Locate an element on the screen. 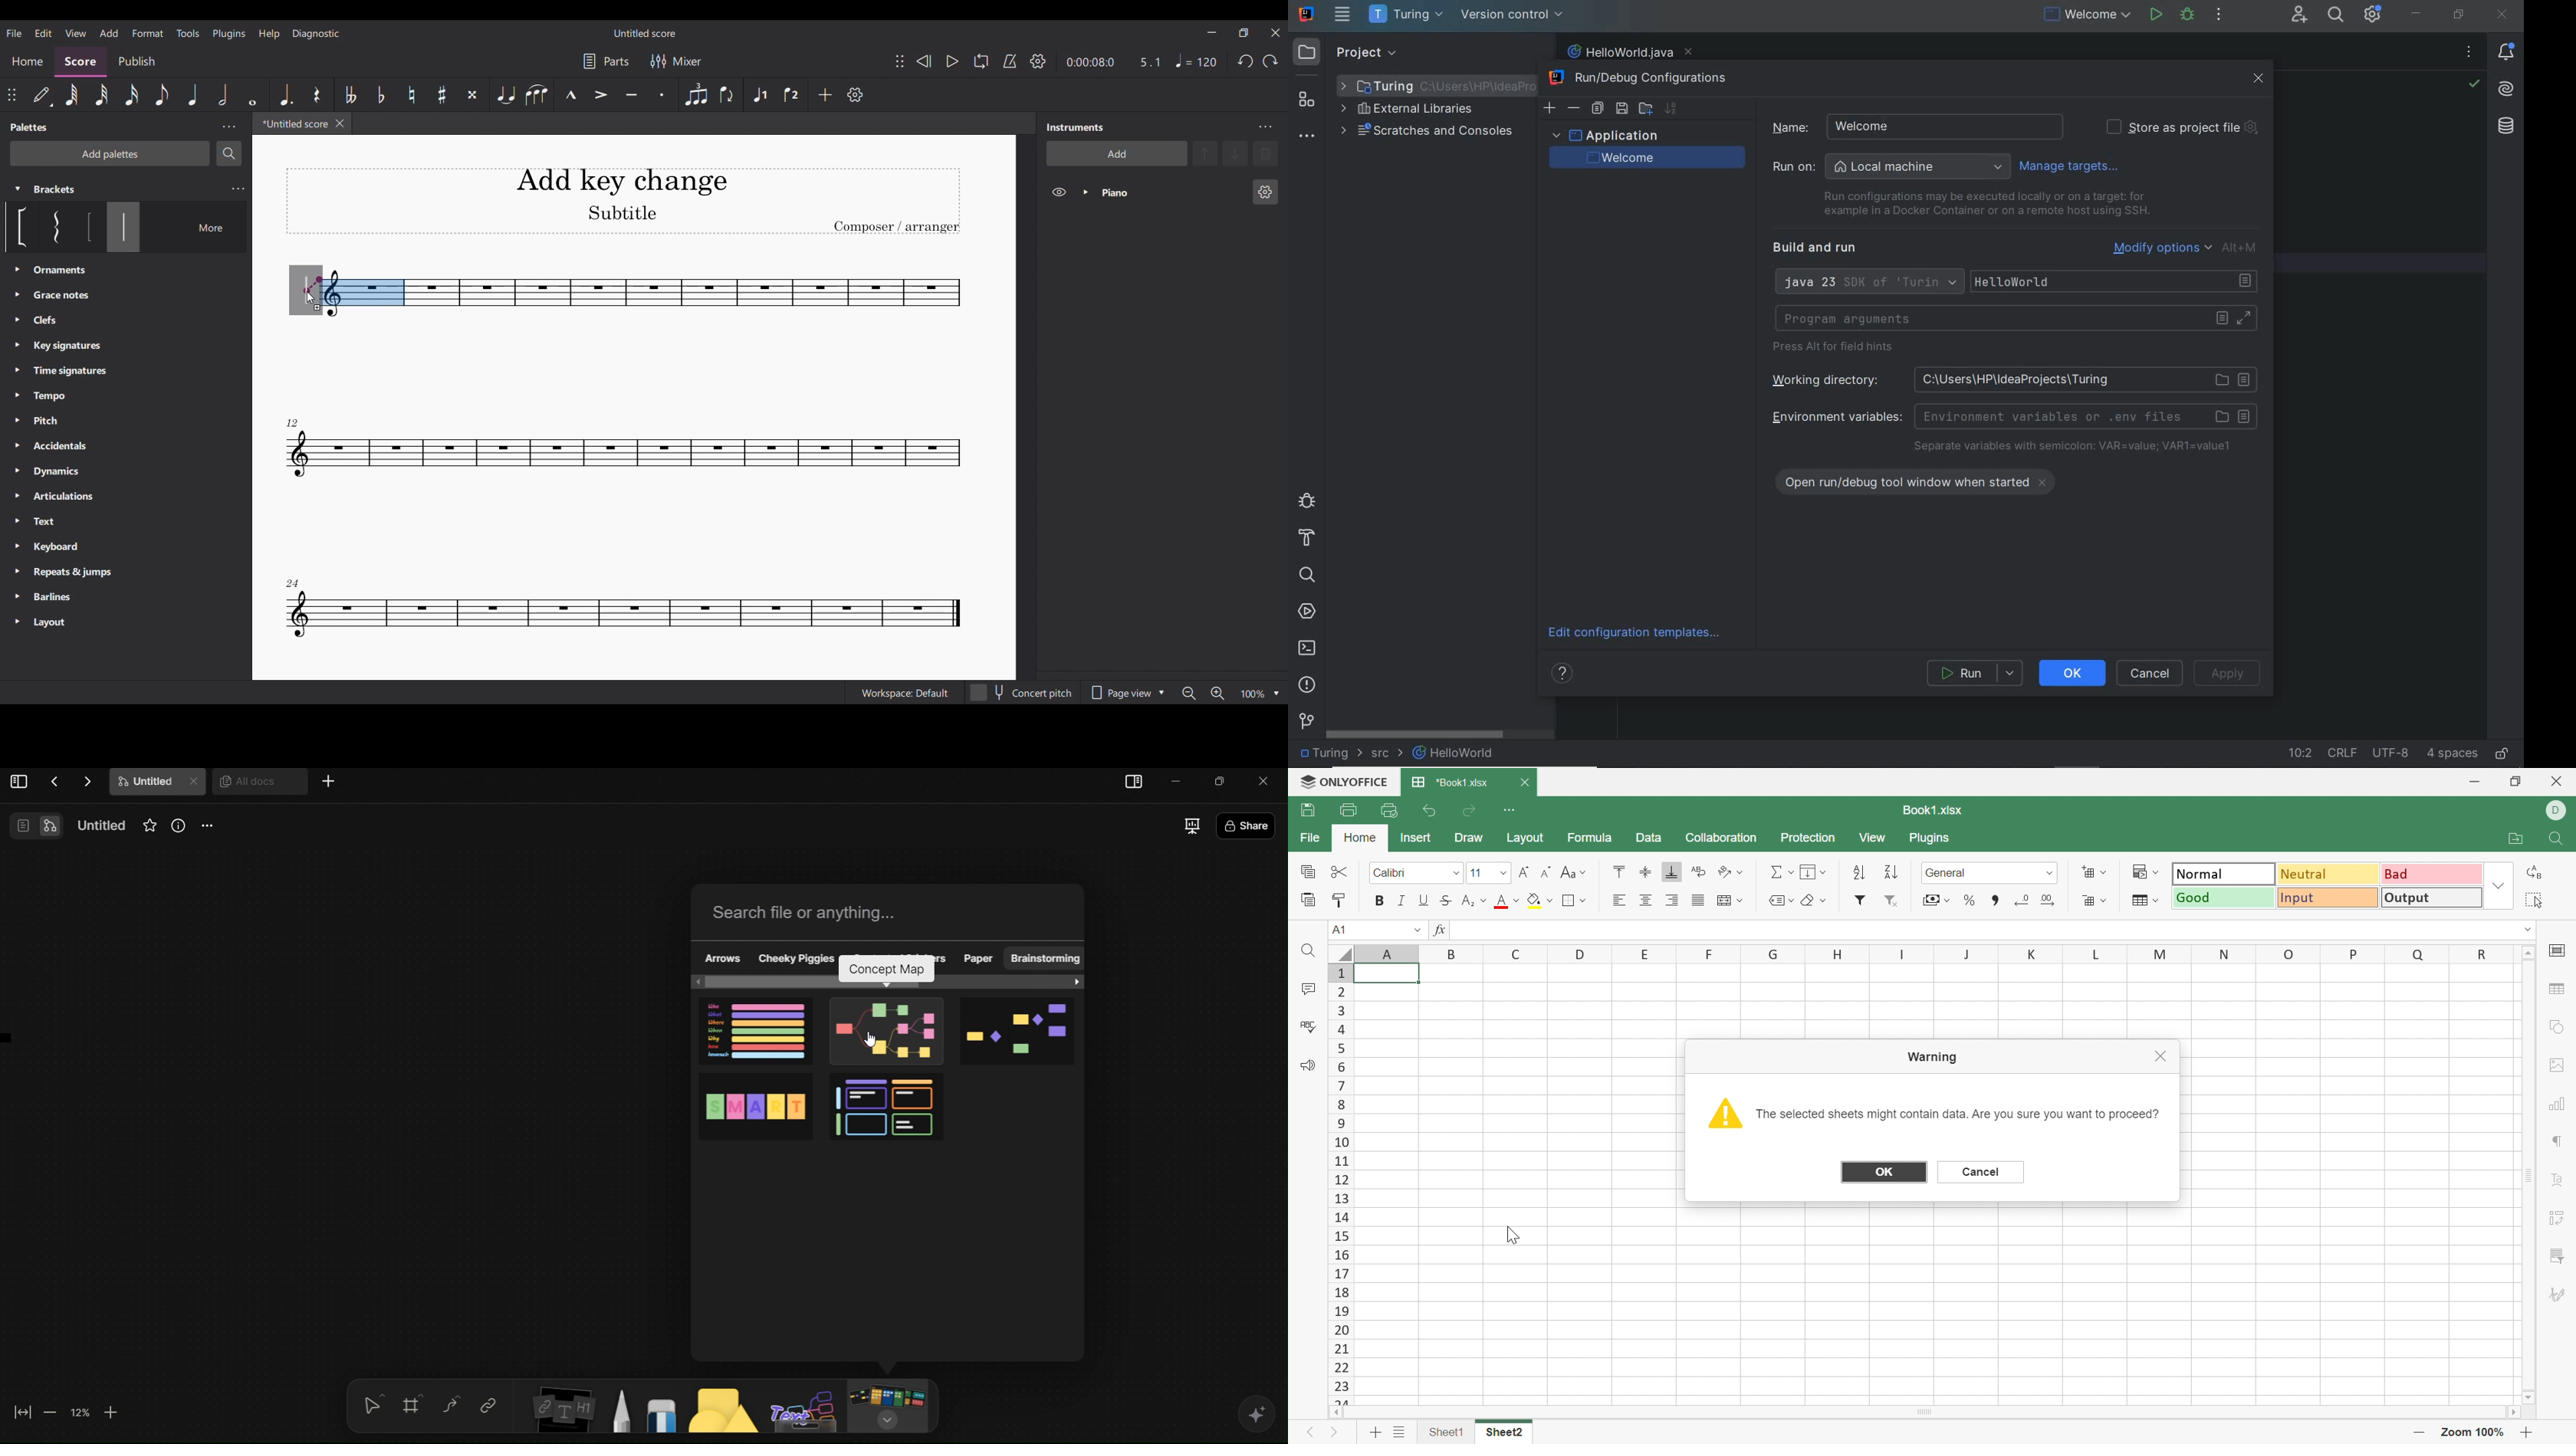 The width and height of the screenshot is (2576, 1456). Mind Map template is located at coordinates (887, 1034).